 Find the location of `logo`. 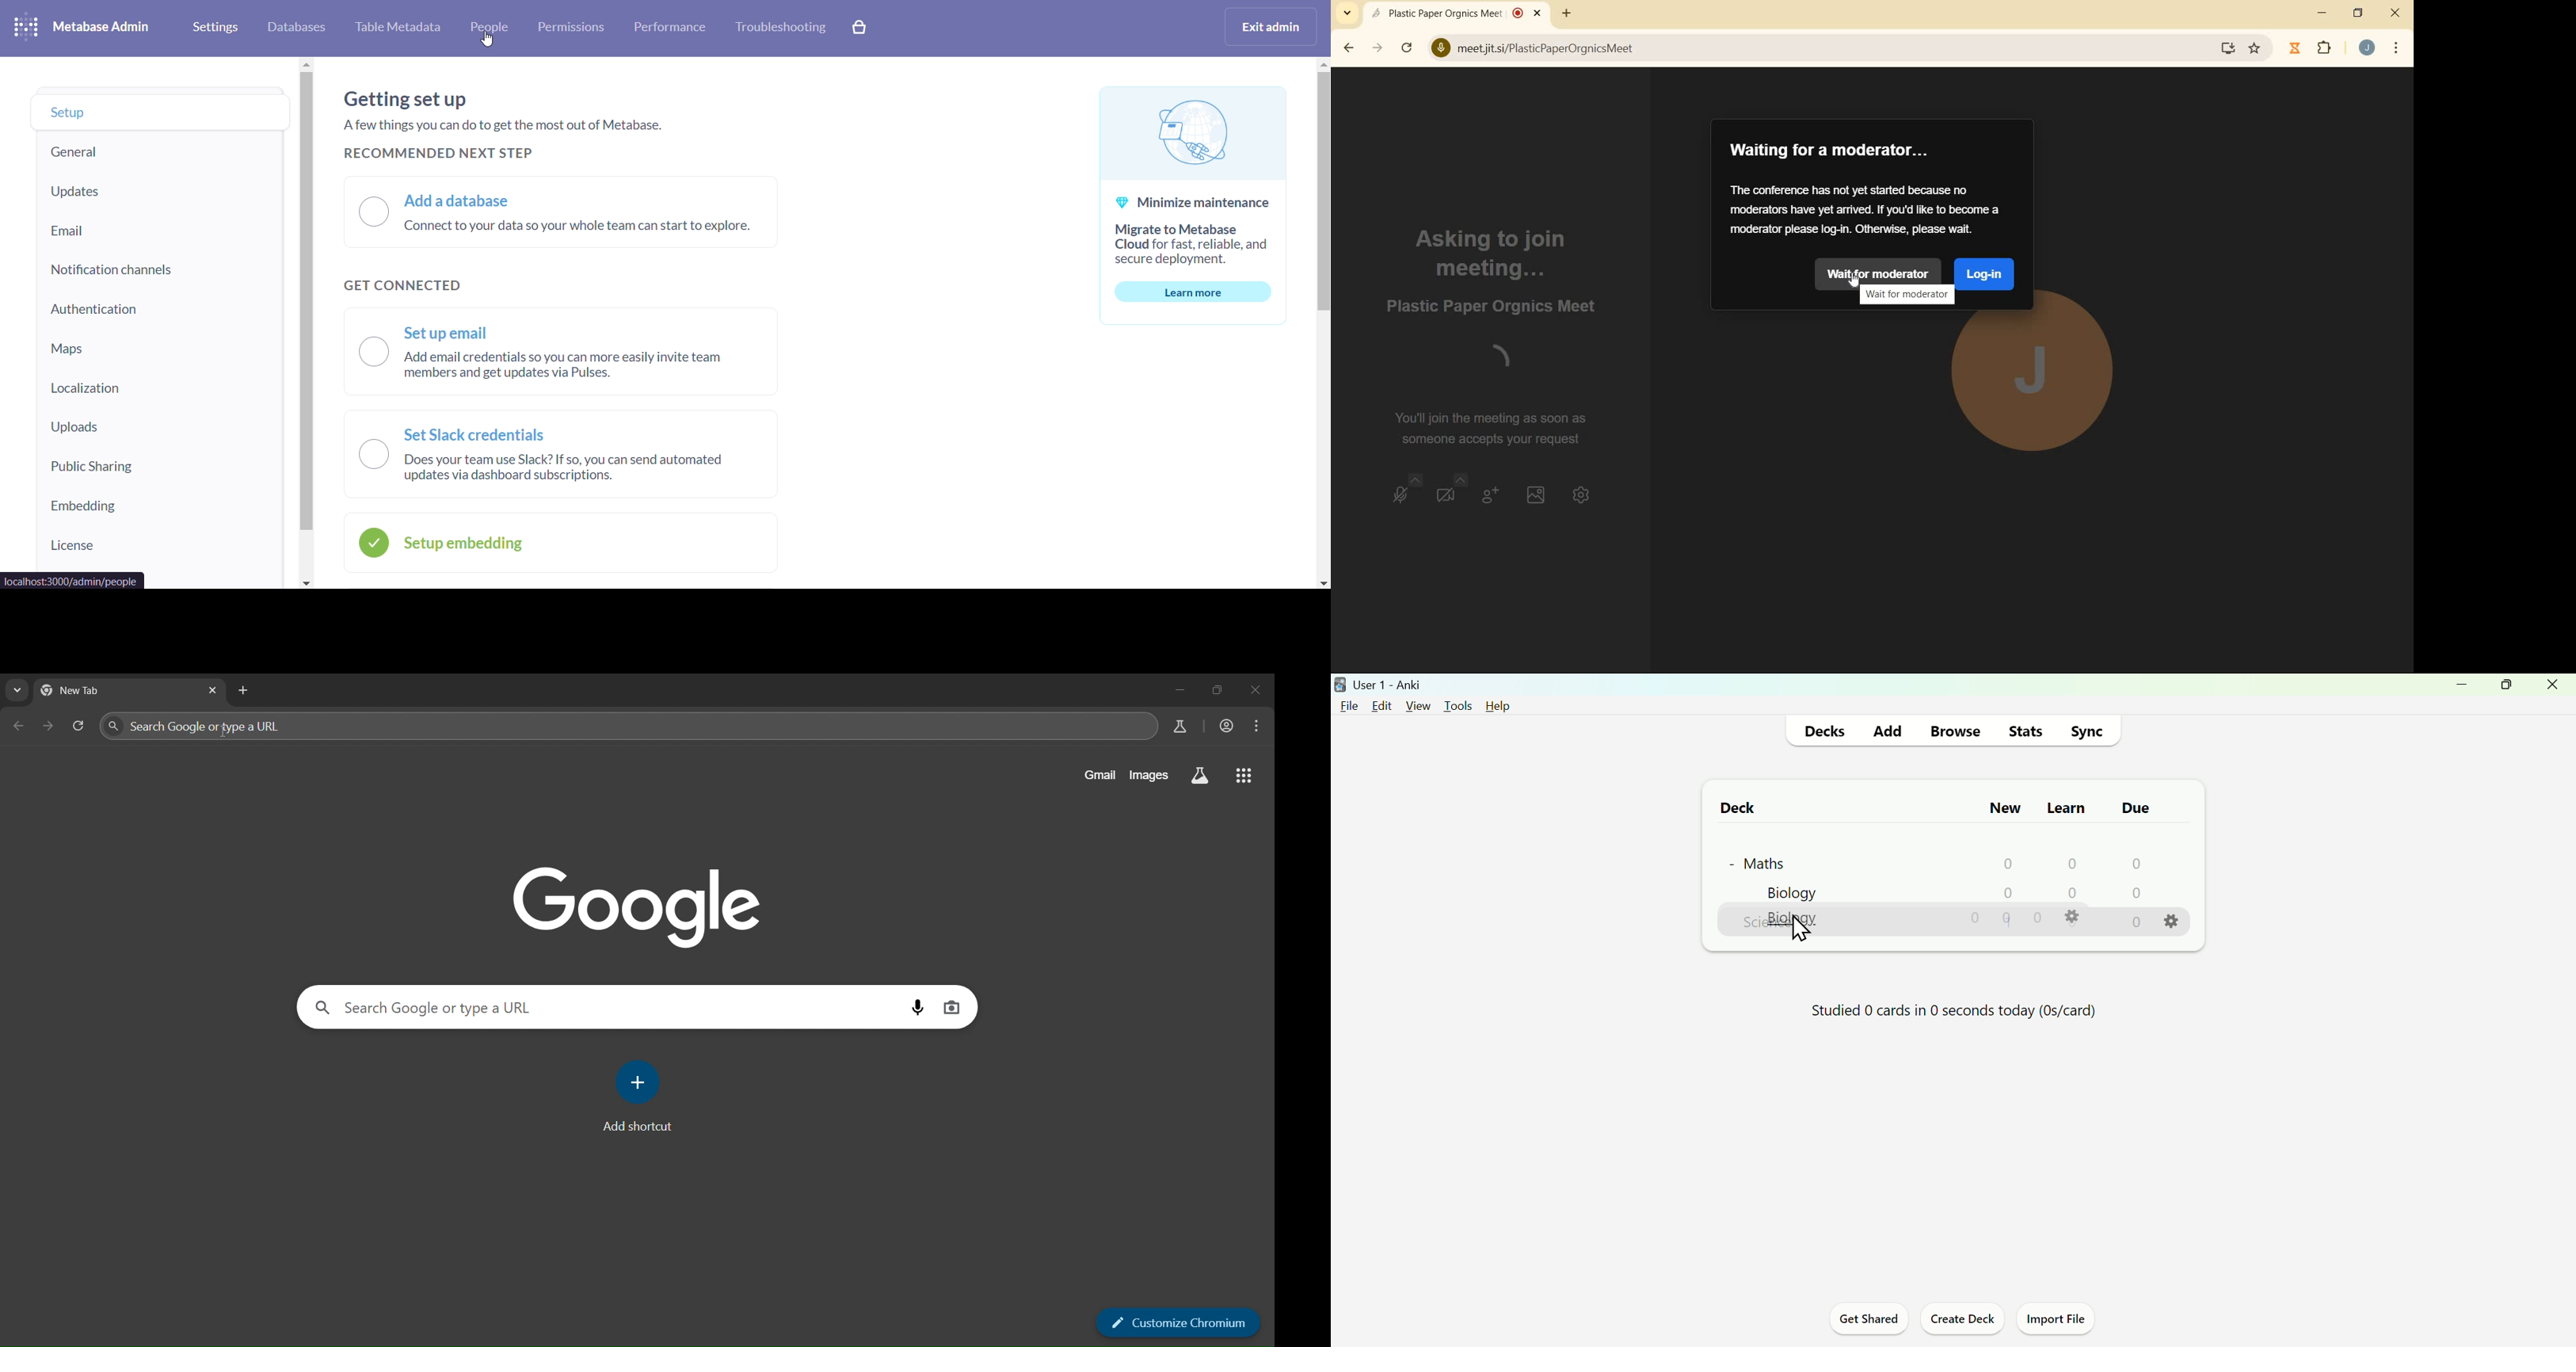

logo is located at coordinates (29, 28).